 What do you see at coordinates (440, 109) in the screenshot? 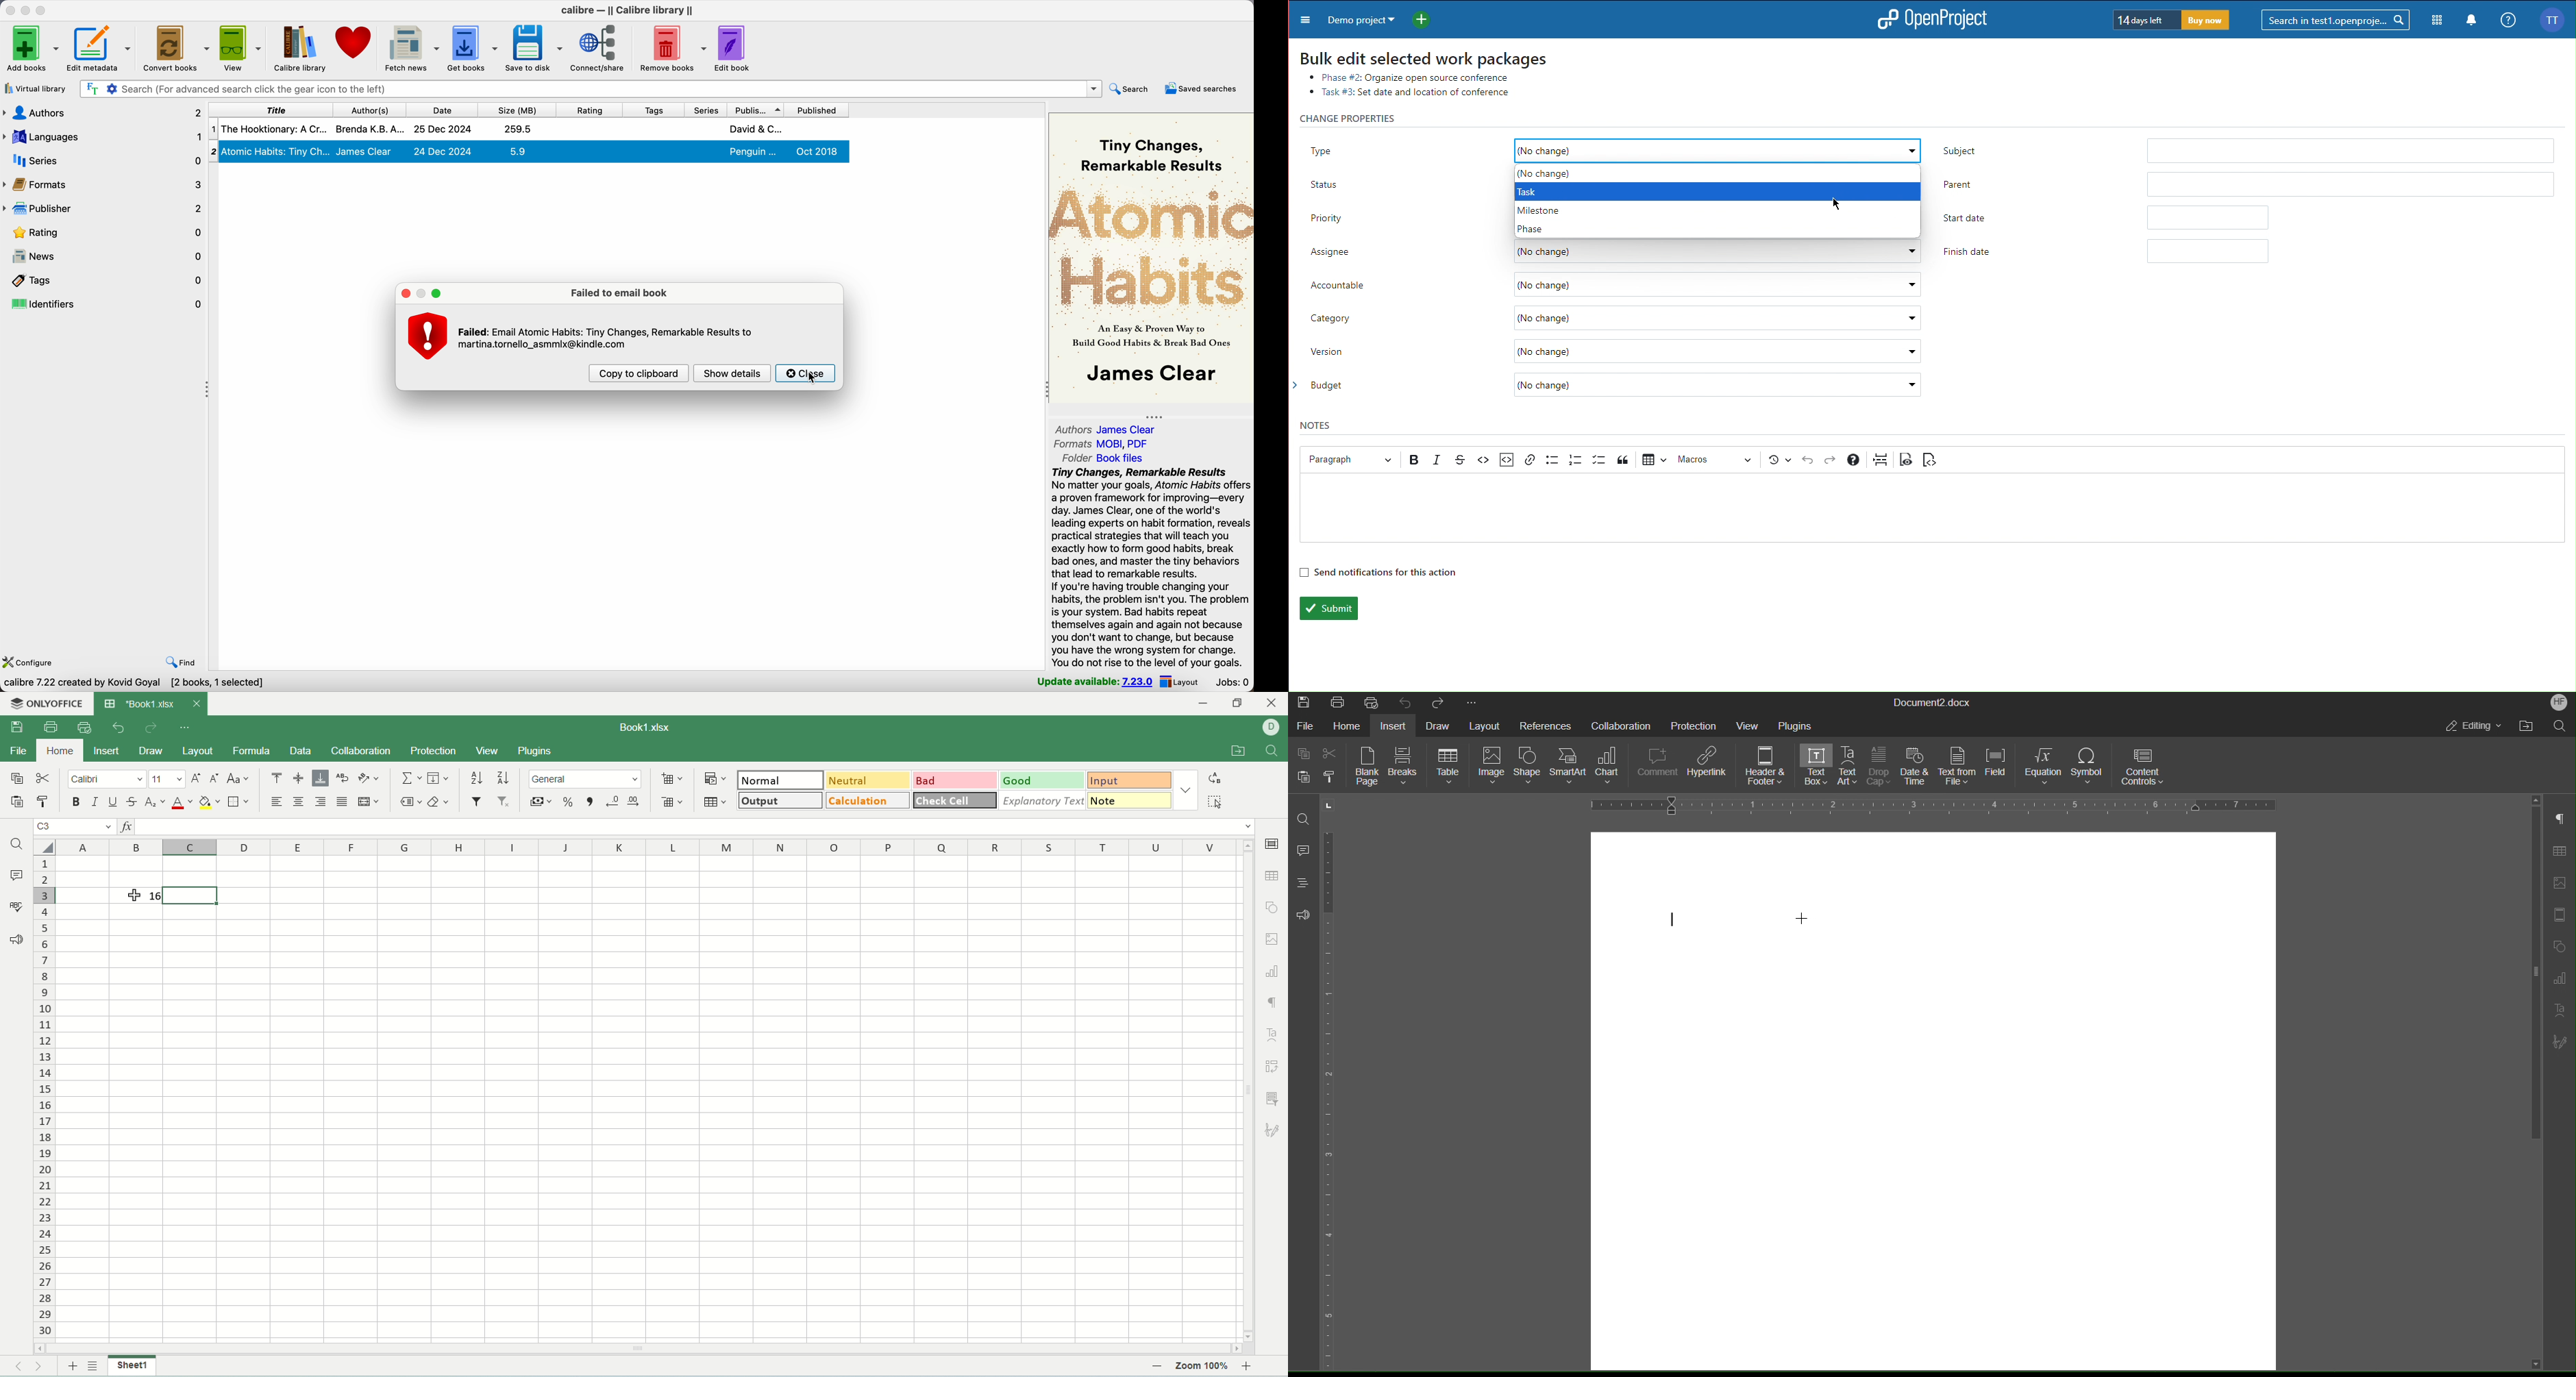
I see `date` at bounding box center [440, 109].